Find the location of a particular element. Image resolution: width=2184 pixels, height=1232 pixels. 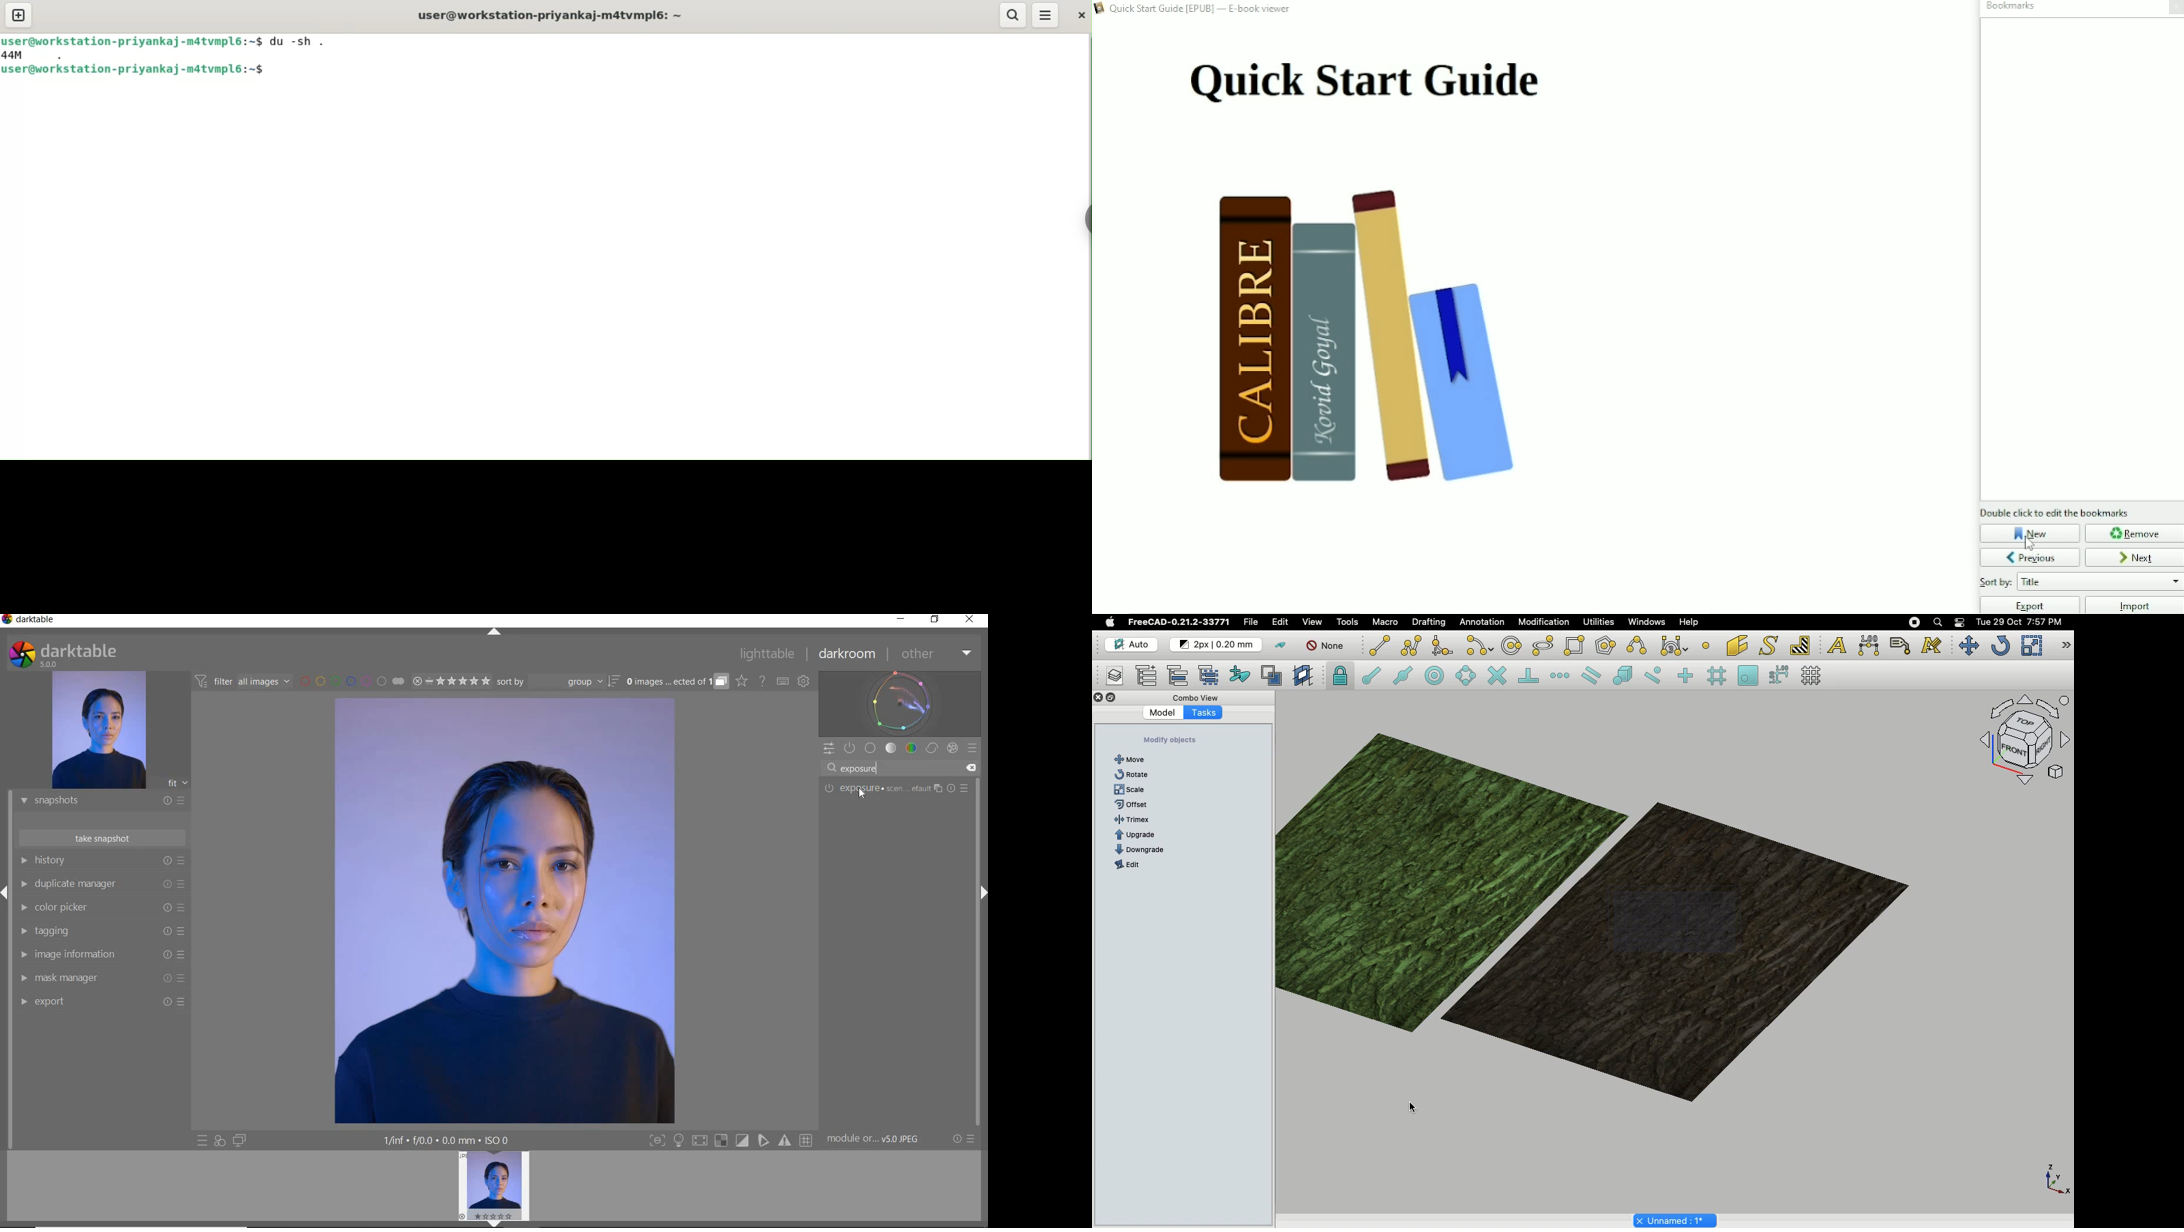

Manage layers is located at coordinates (1110, 677).